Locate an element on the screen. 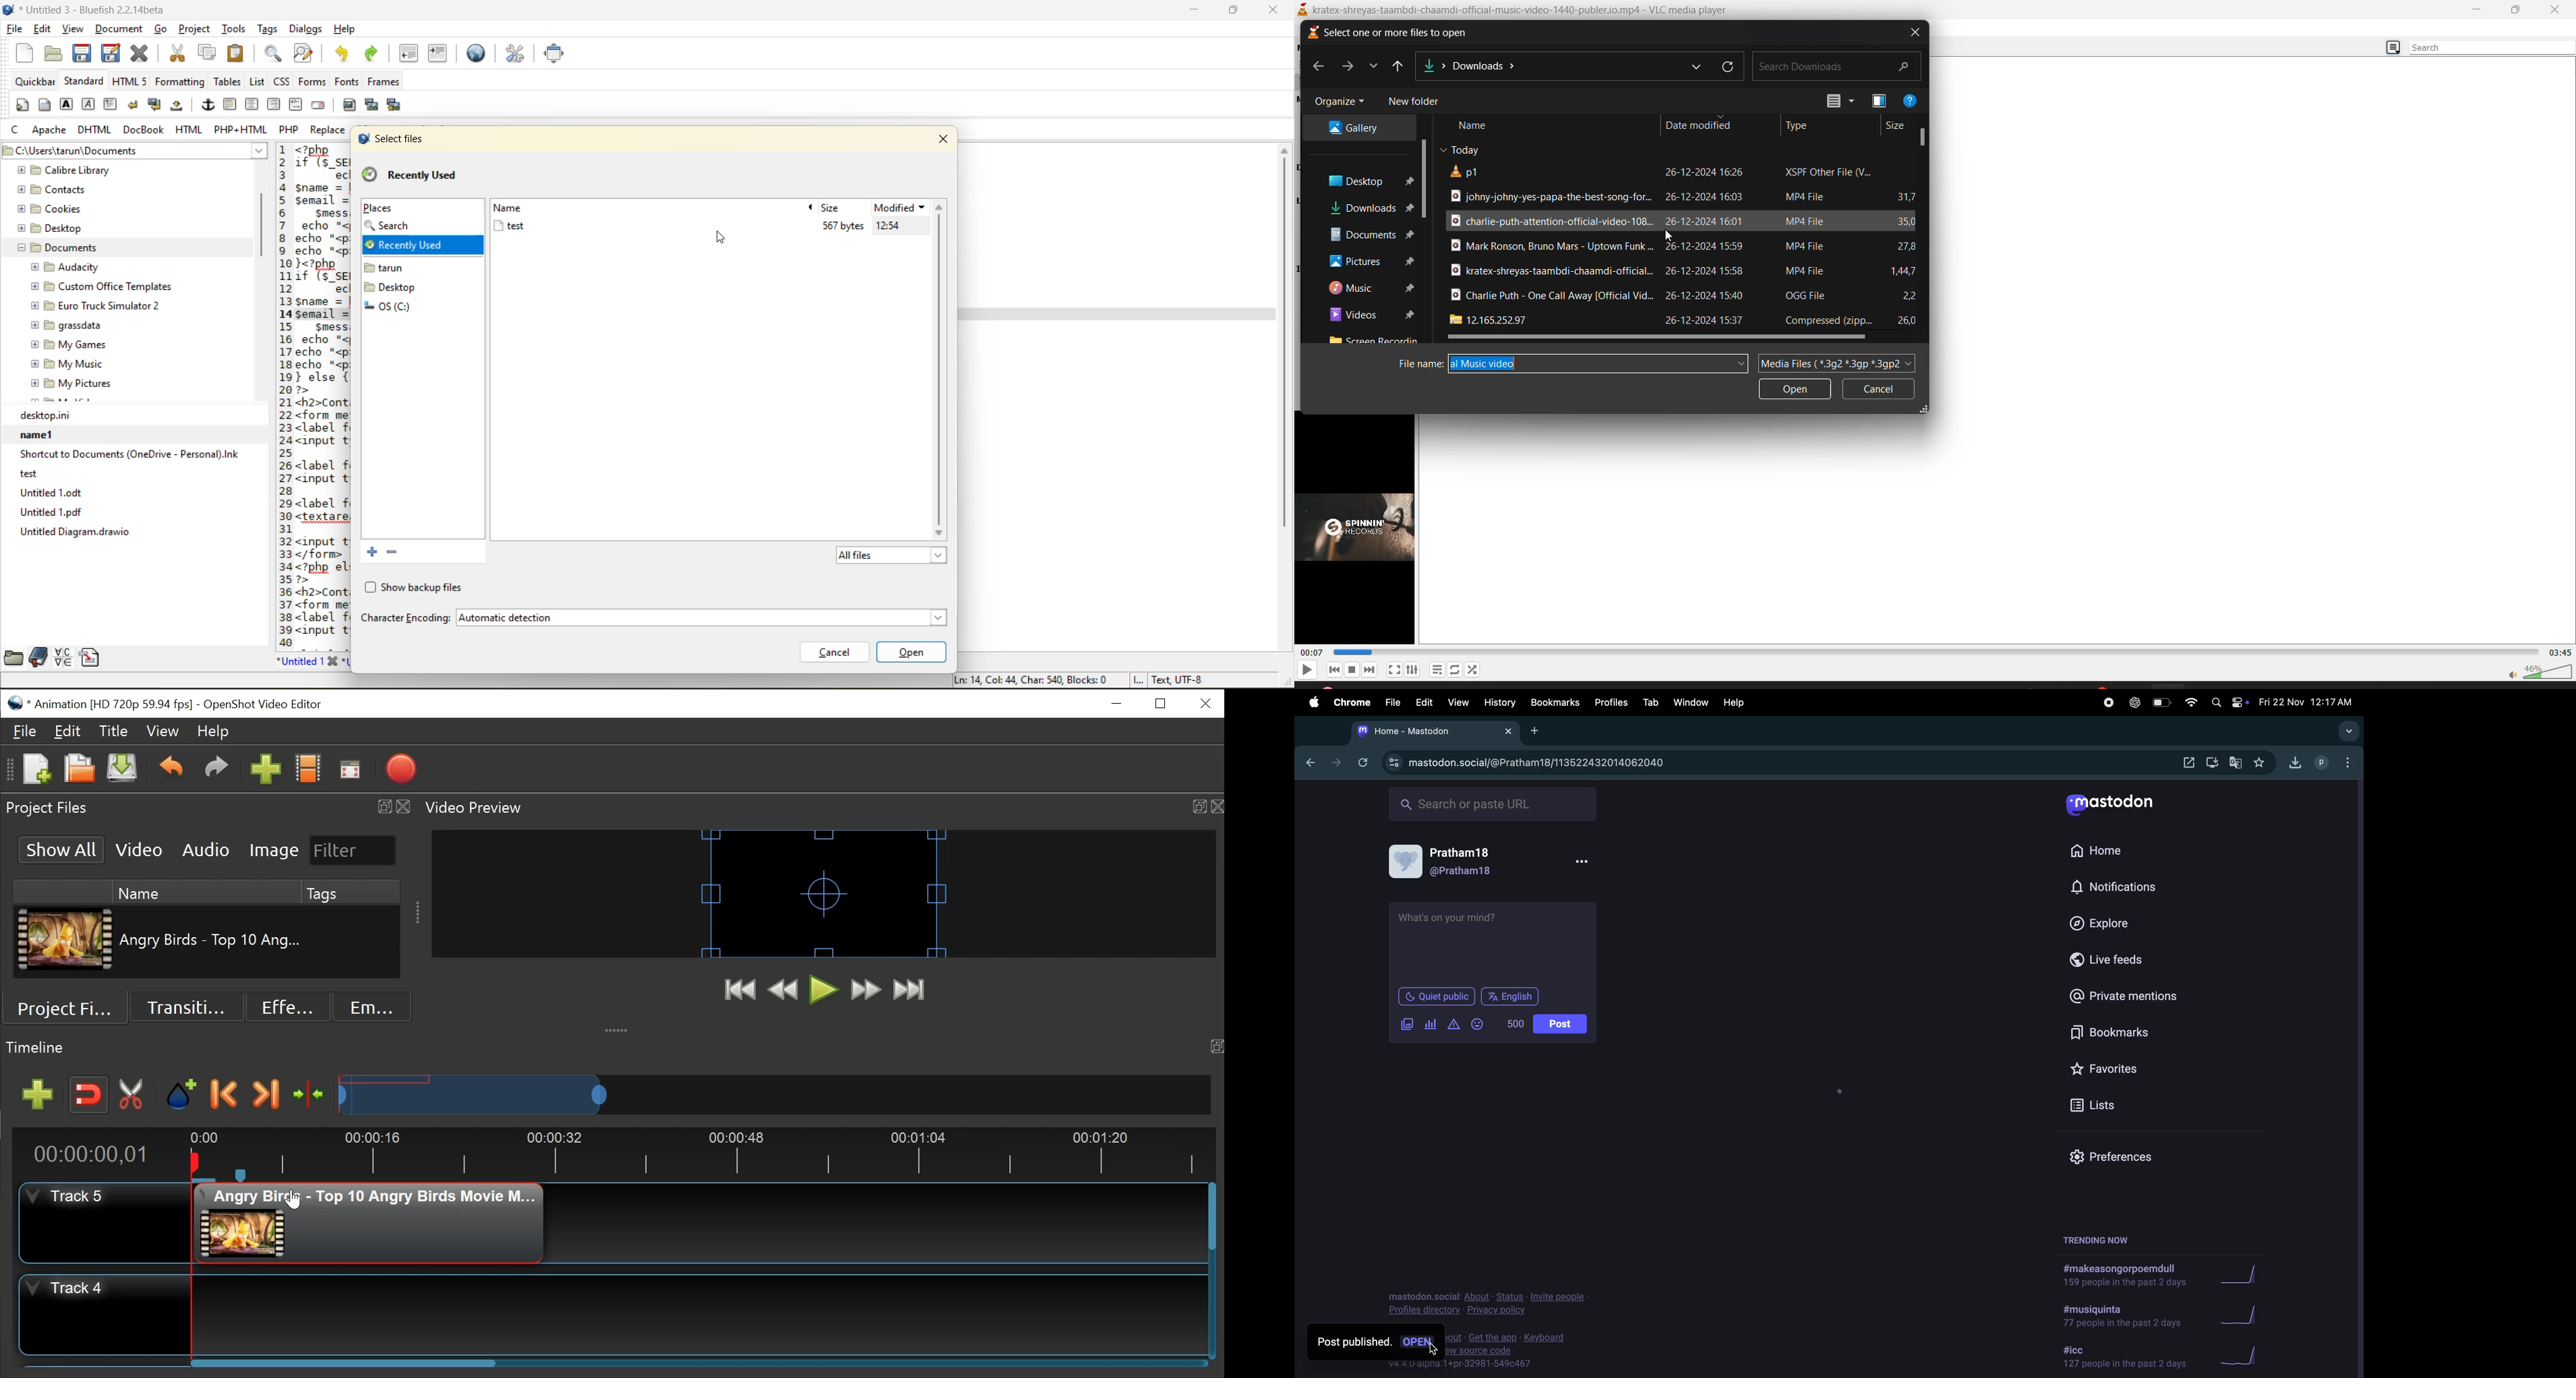 The height and width of the screenshot is (1400, 2576). previous is located at coordinates (1334, 670).